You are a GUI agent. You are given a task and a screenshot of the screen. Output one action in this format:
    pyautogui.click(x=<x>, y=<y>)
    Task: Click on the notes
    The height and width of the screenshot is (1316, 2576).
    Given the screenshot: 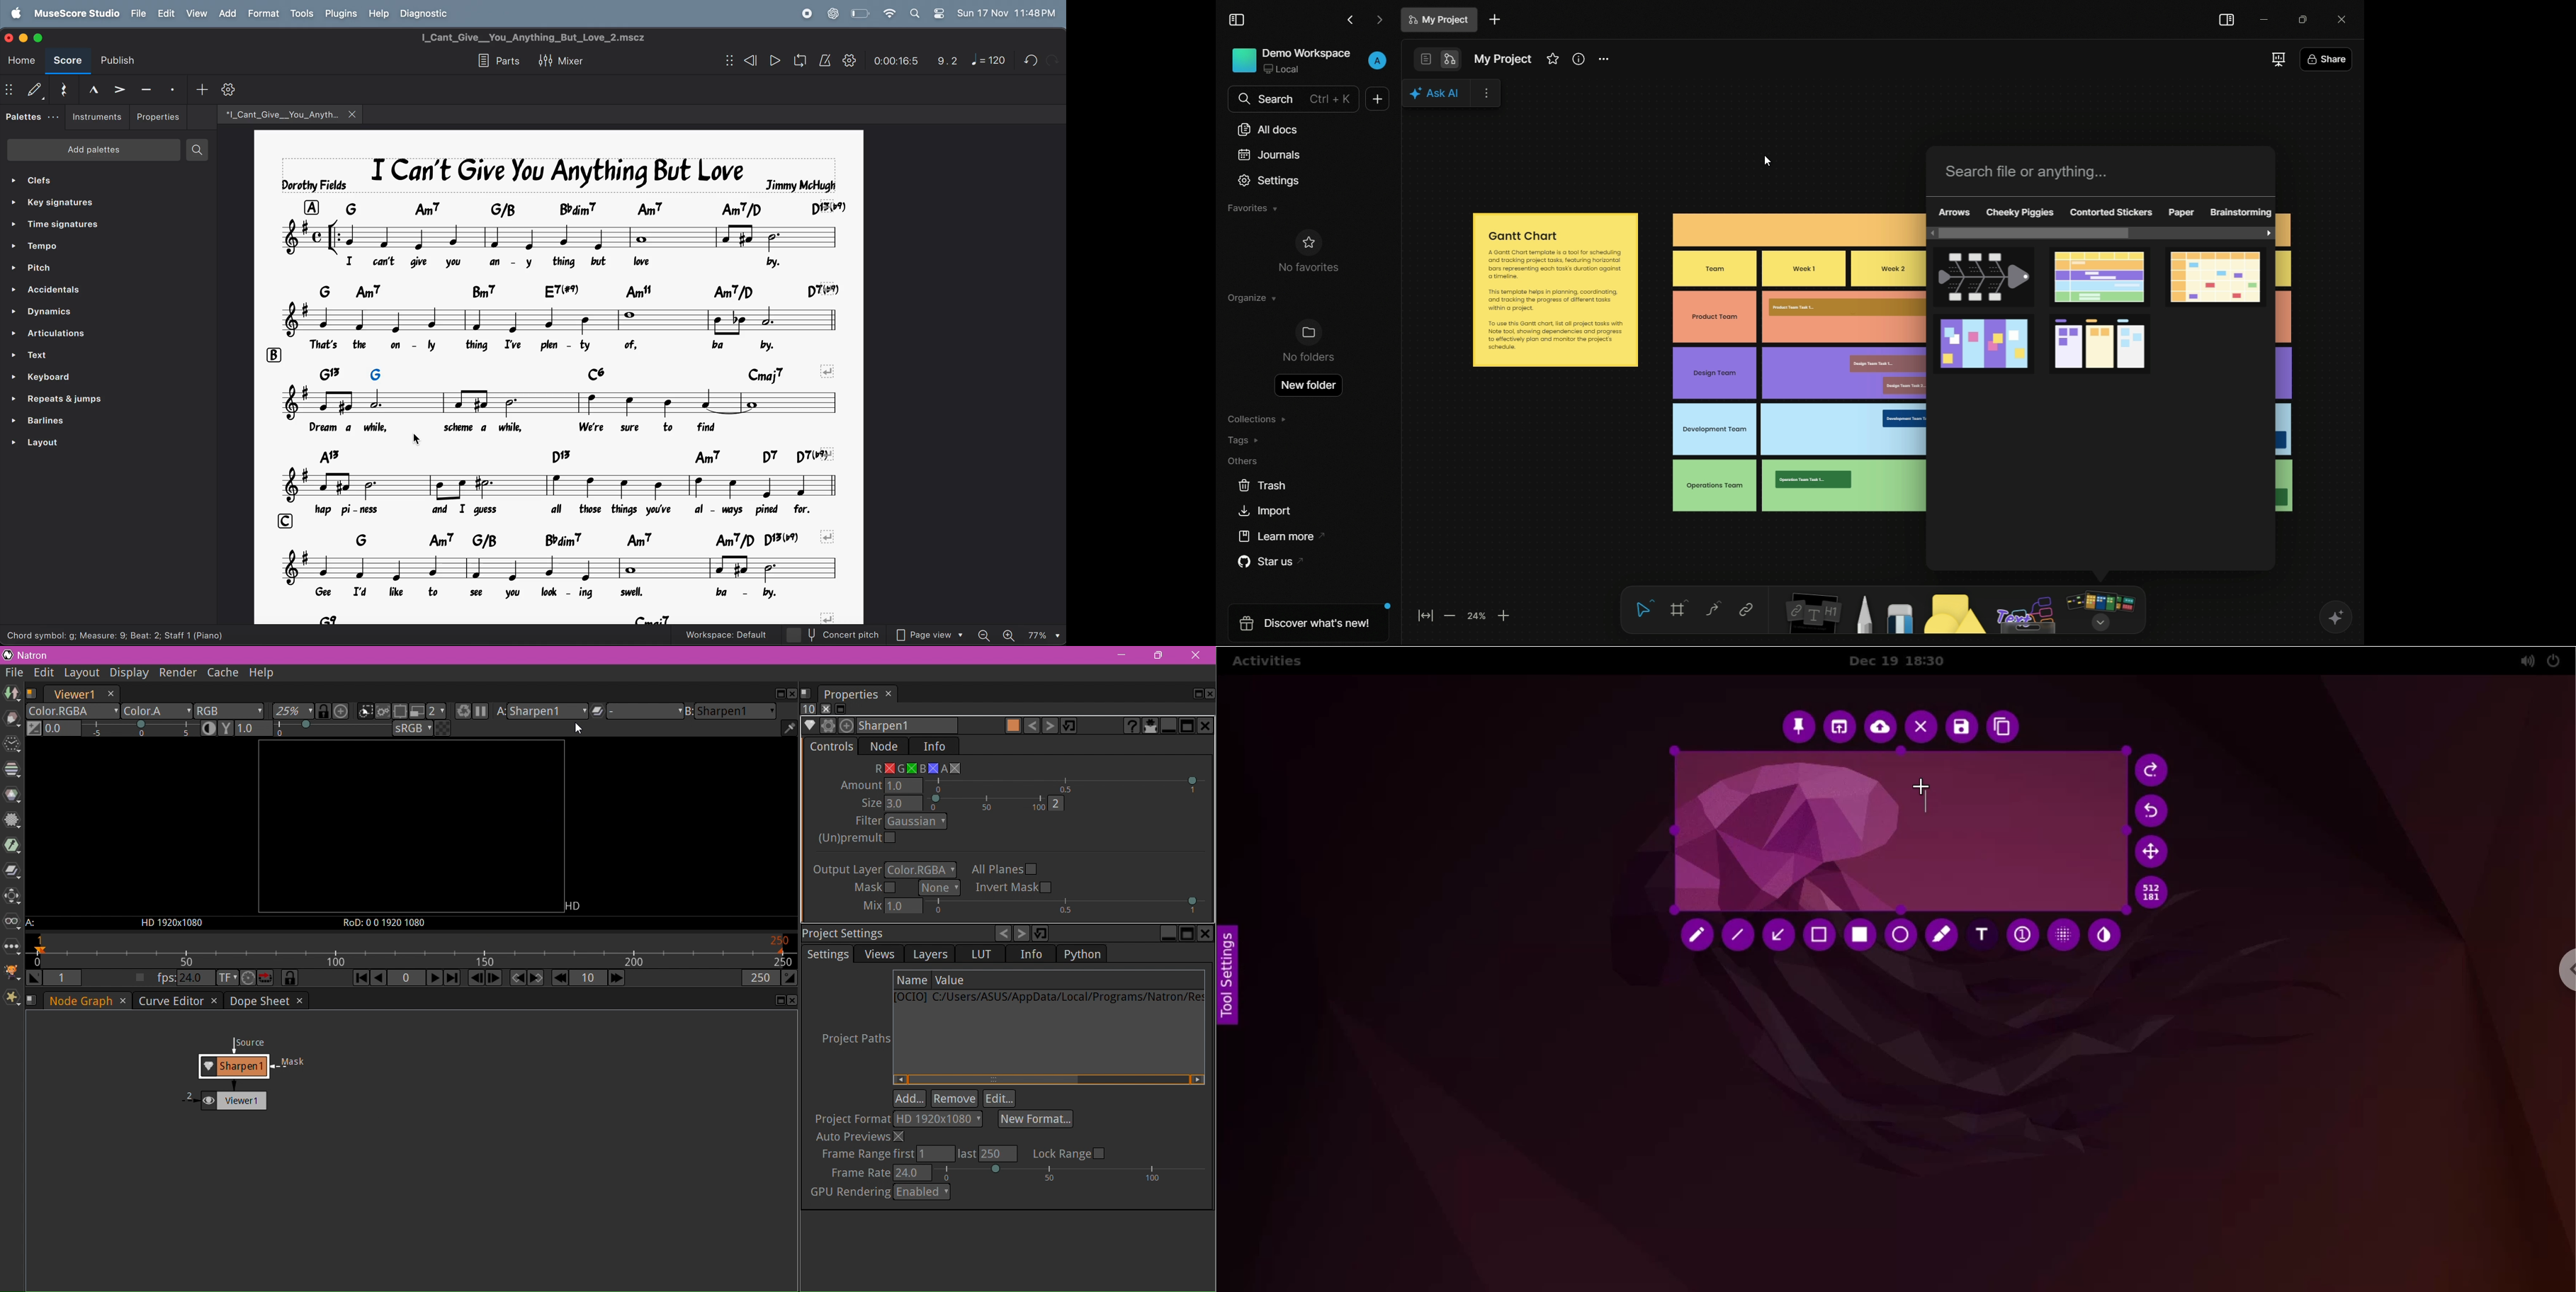 What is the action you would take?
    pyautogui.click(x=556, y=402)
    